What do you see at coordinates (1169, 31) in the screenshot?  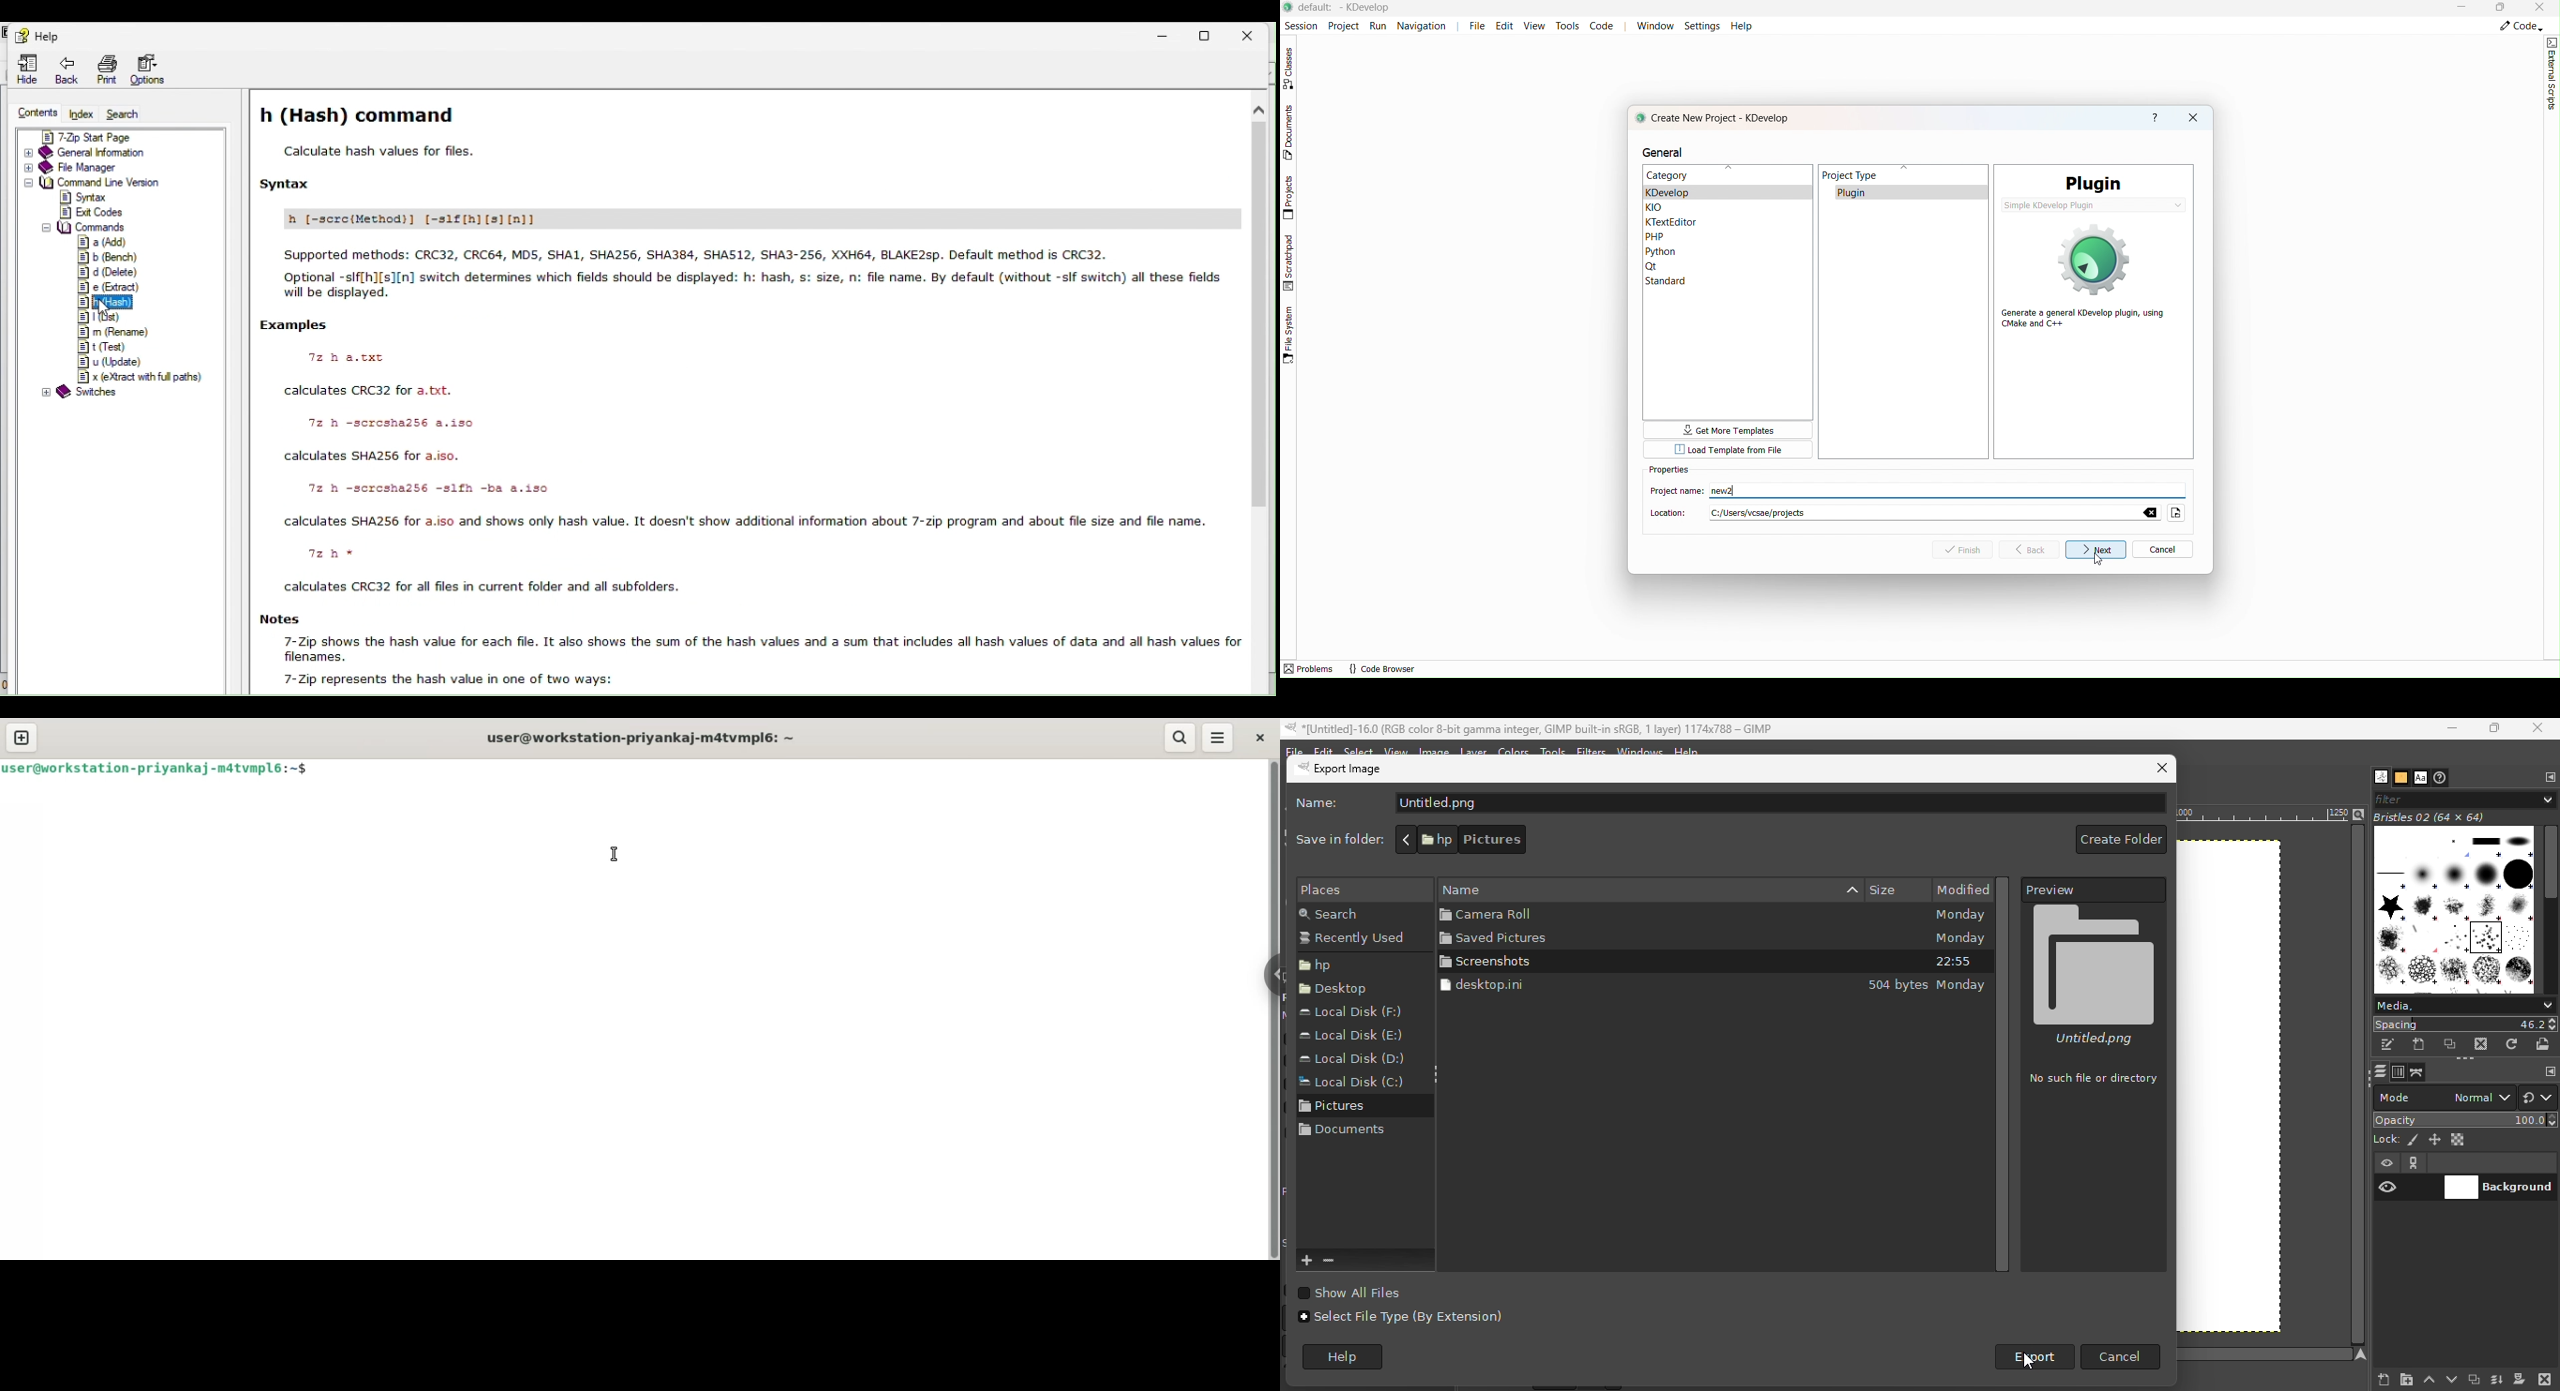 I see `Minimise` at bounding box center [1169, 31].